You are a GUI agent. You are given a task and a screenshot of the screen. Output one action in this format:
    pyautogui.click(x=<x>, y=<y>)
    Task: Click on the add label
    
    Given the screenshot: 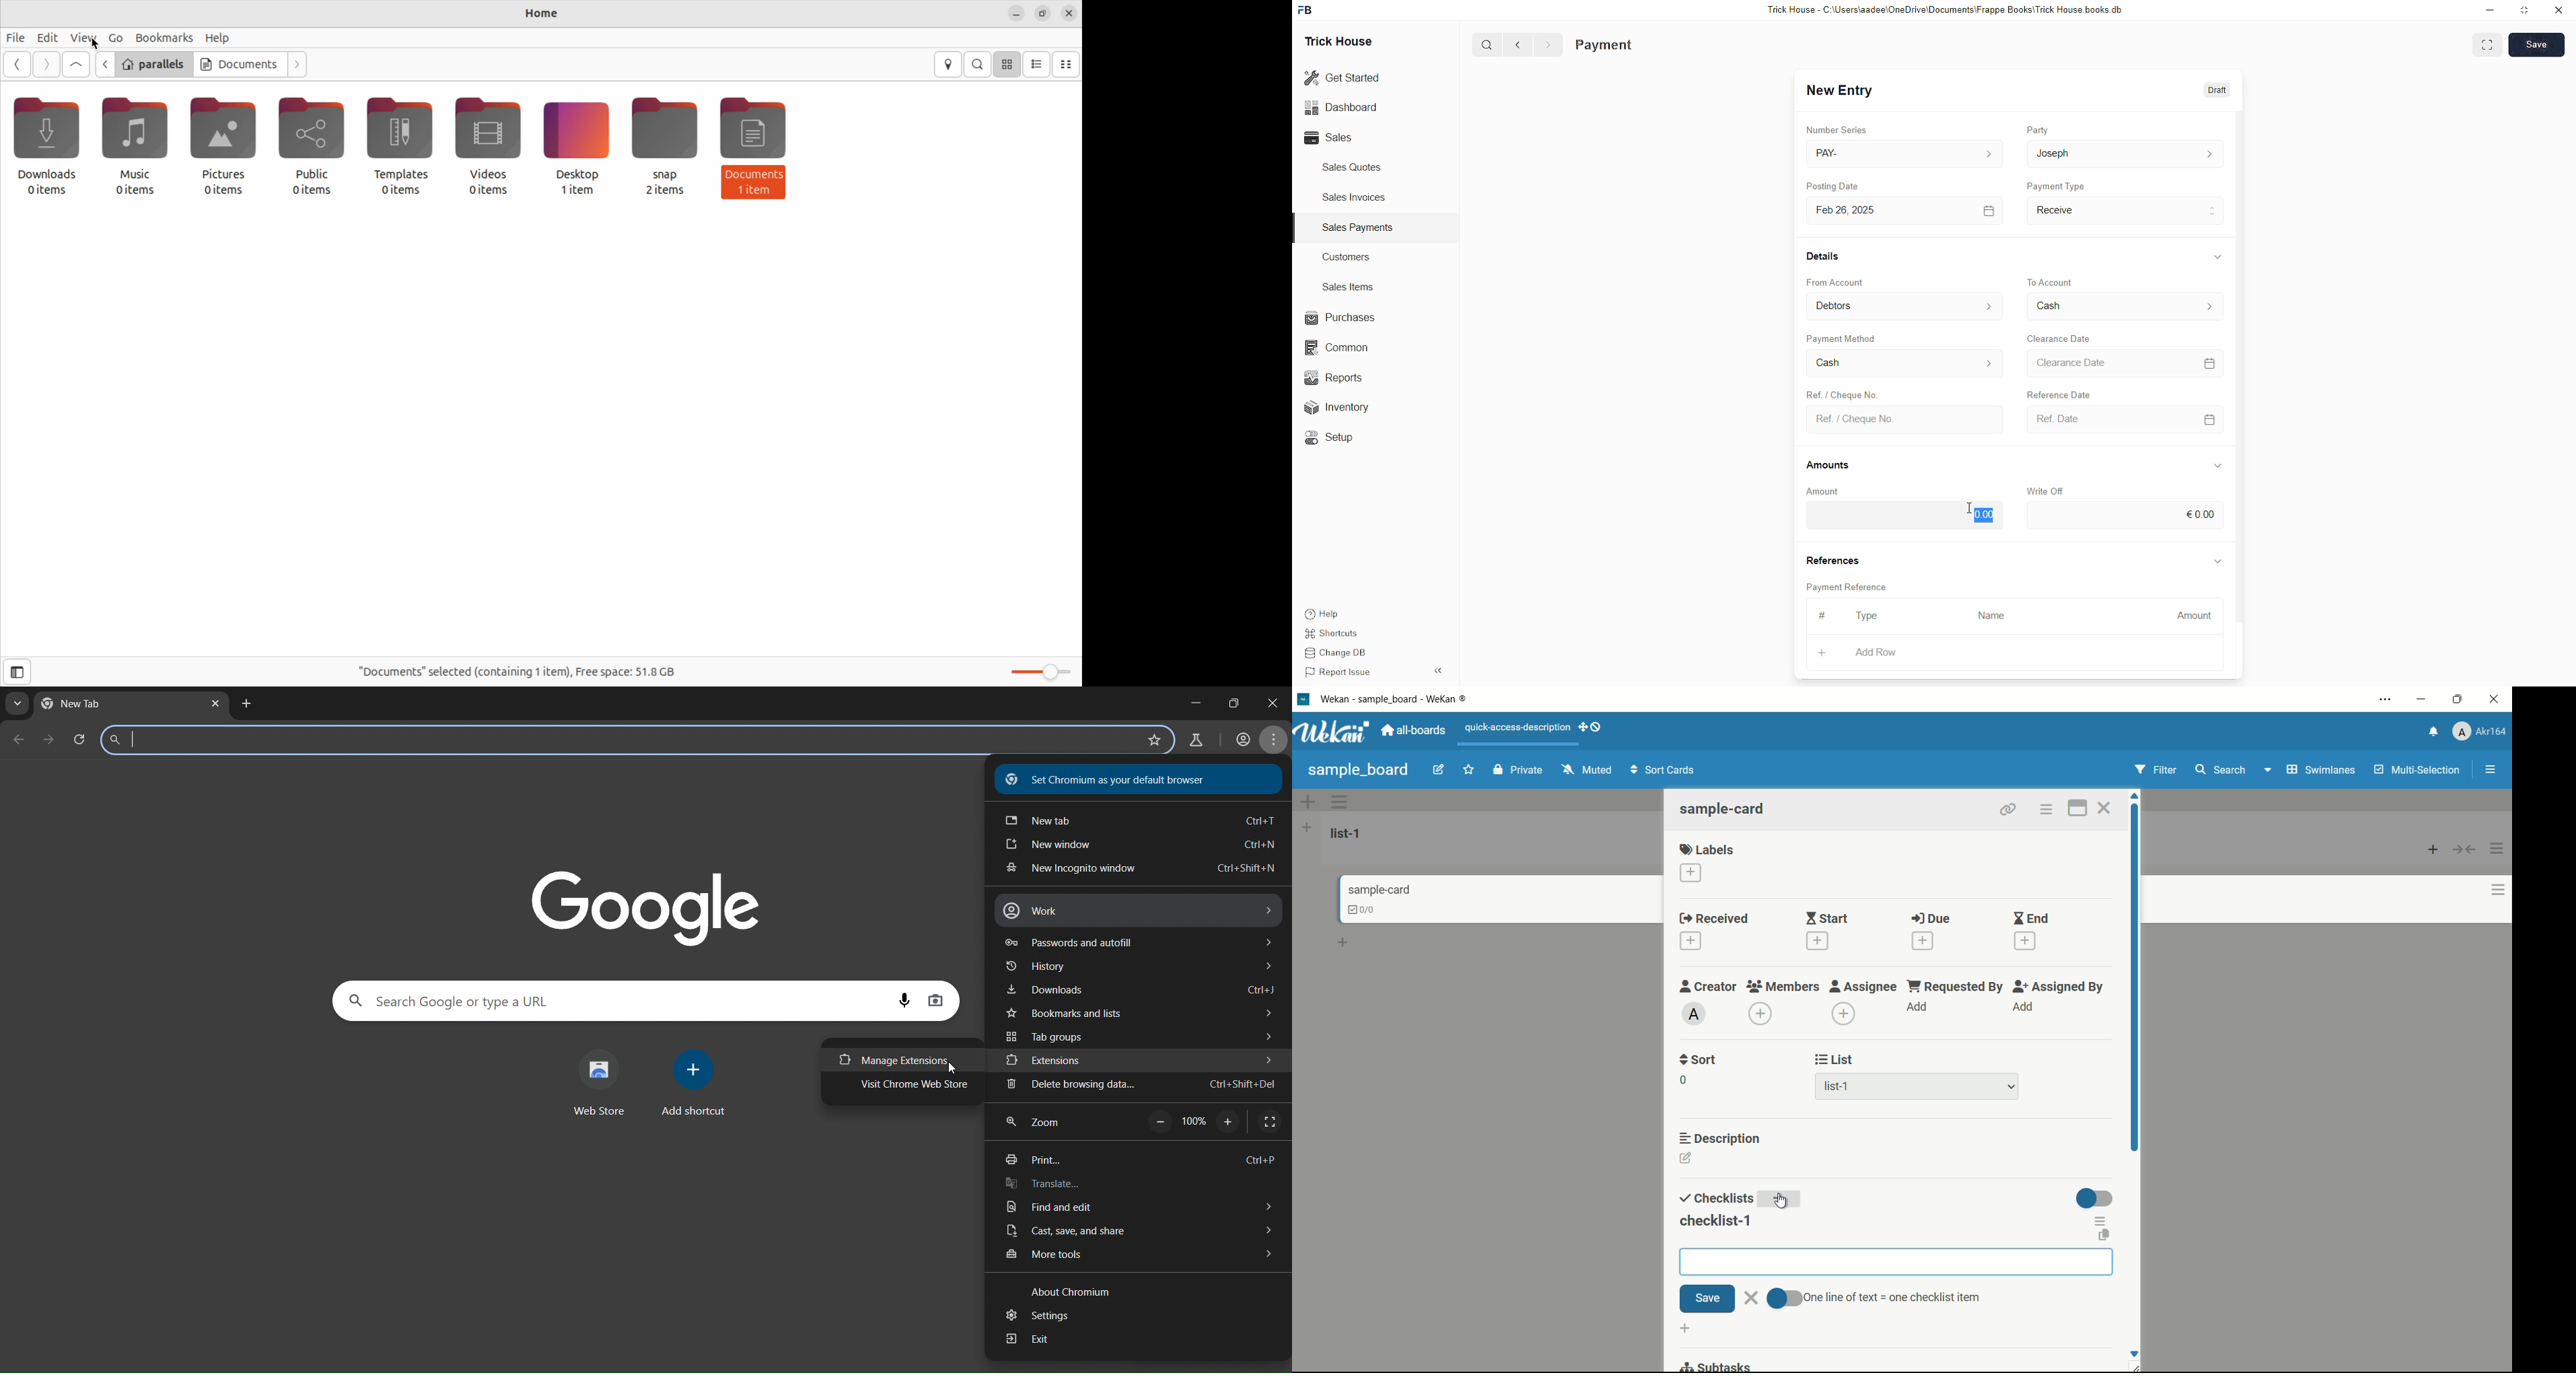 What is the action you would take?
    pyautogui.click(x=1692, y=873)
    